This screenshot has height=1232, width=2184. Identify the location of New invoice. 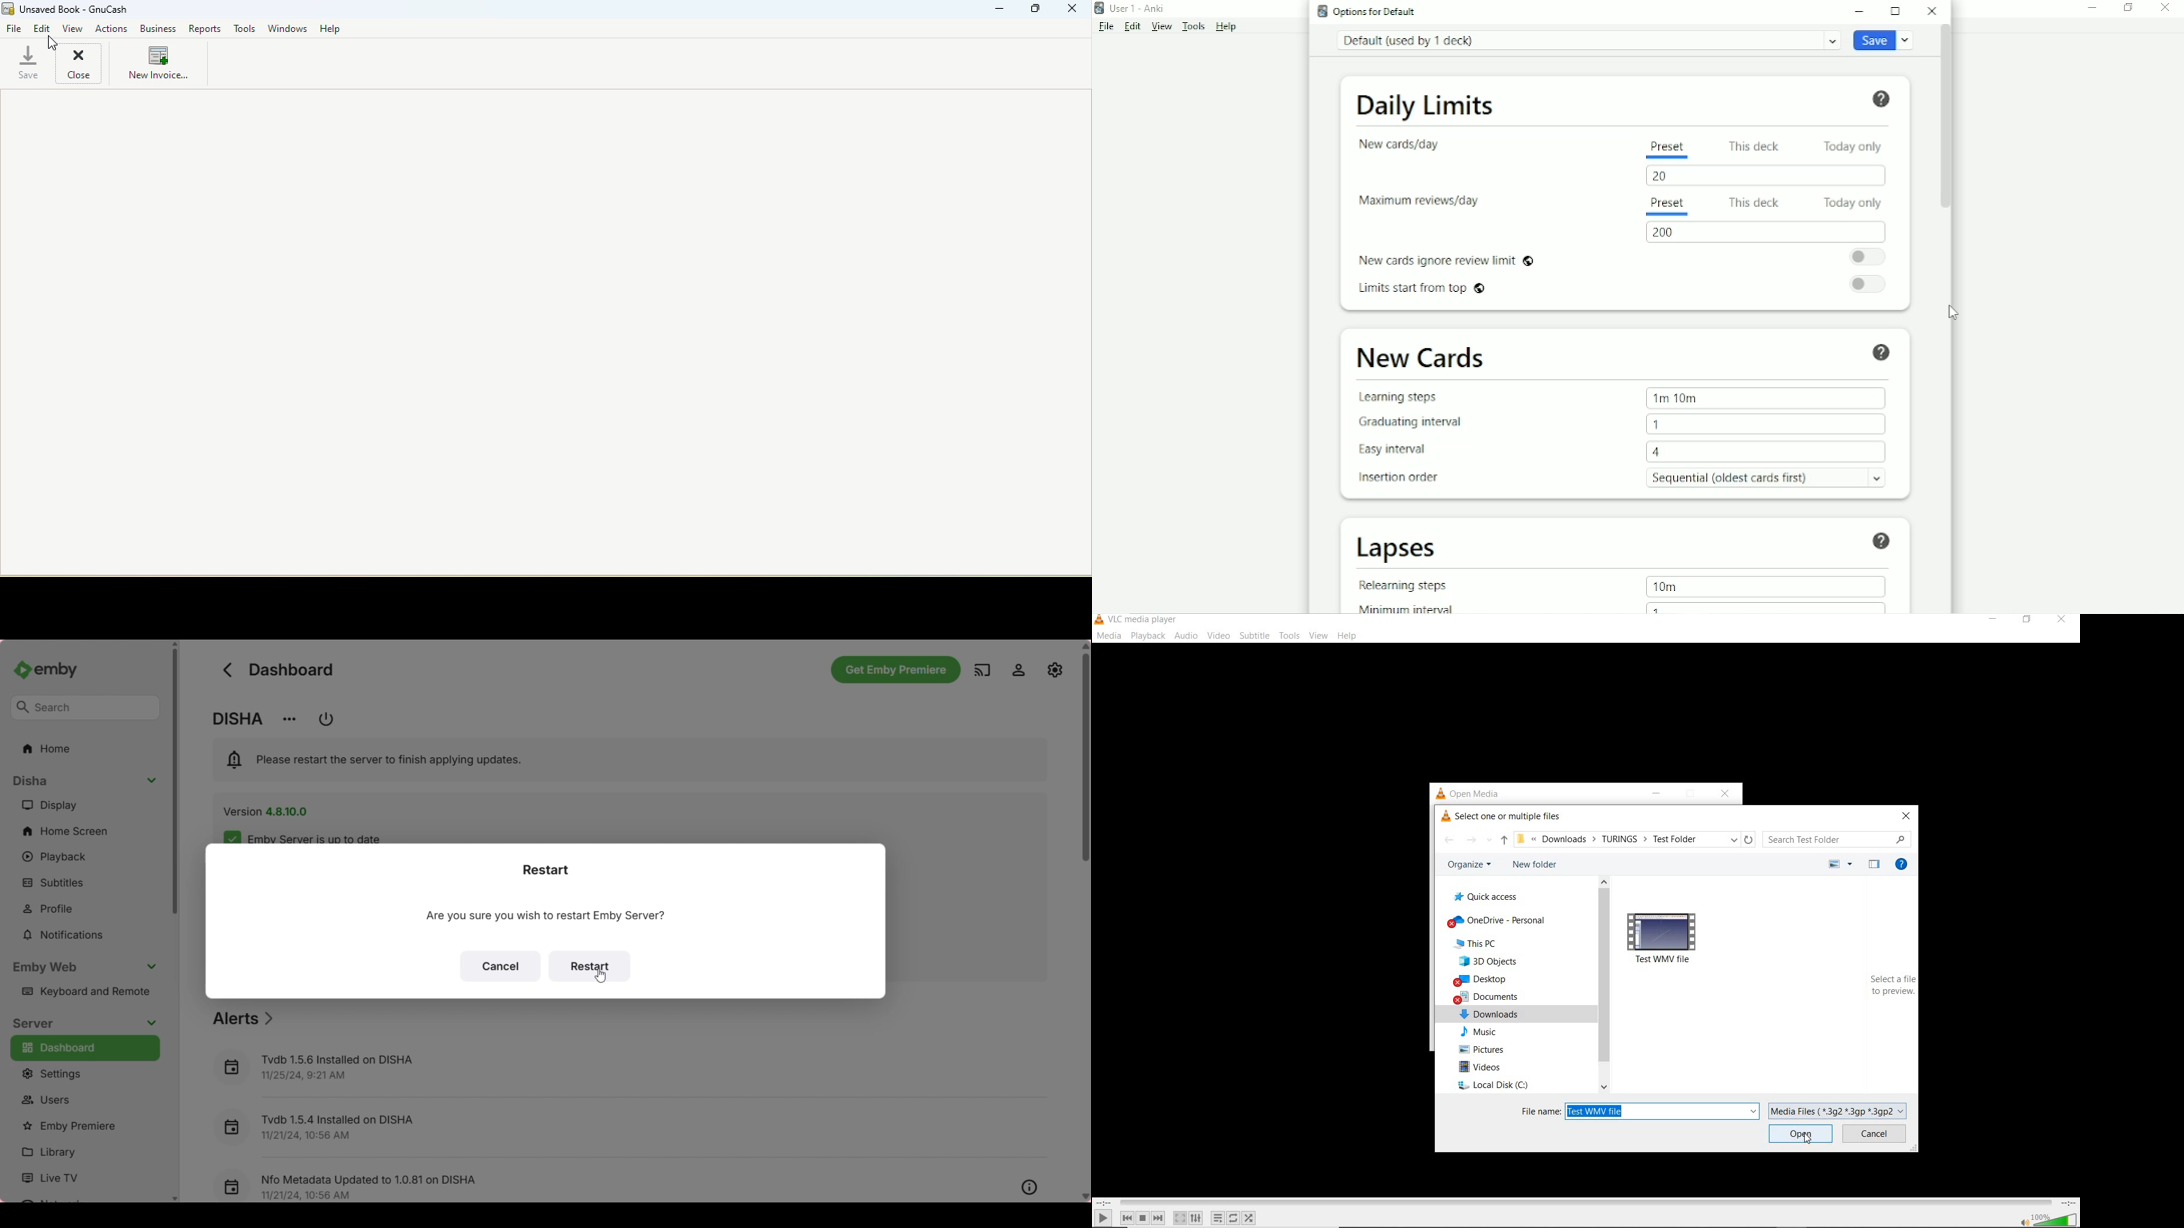
(158, 65).